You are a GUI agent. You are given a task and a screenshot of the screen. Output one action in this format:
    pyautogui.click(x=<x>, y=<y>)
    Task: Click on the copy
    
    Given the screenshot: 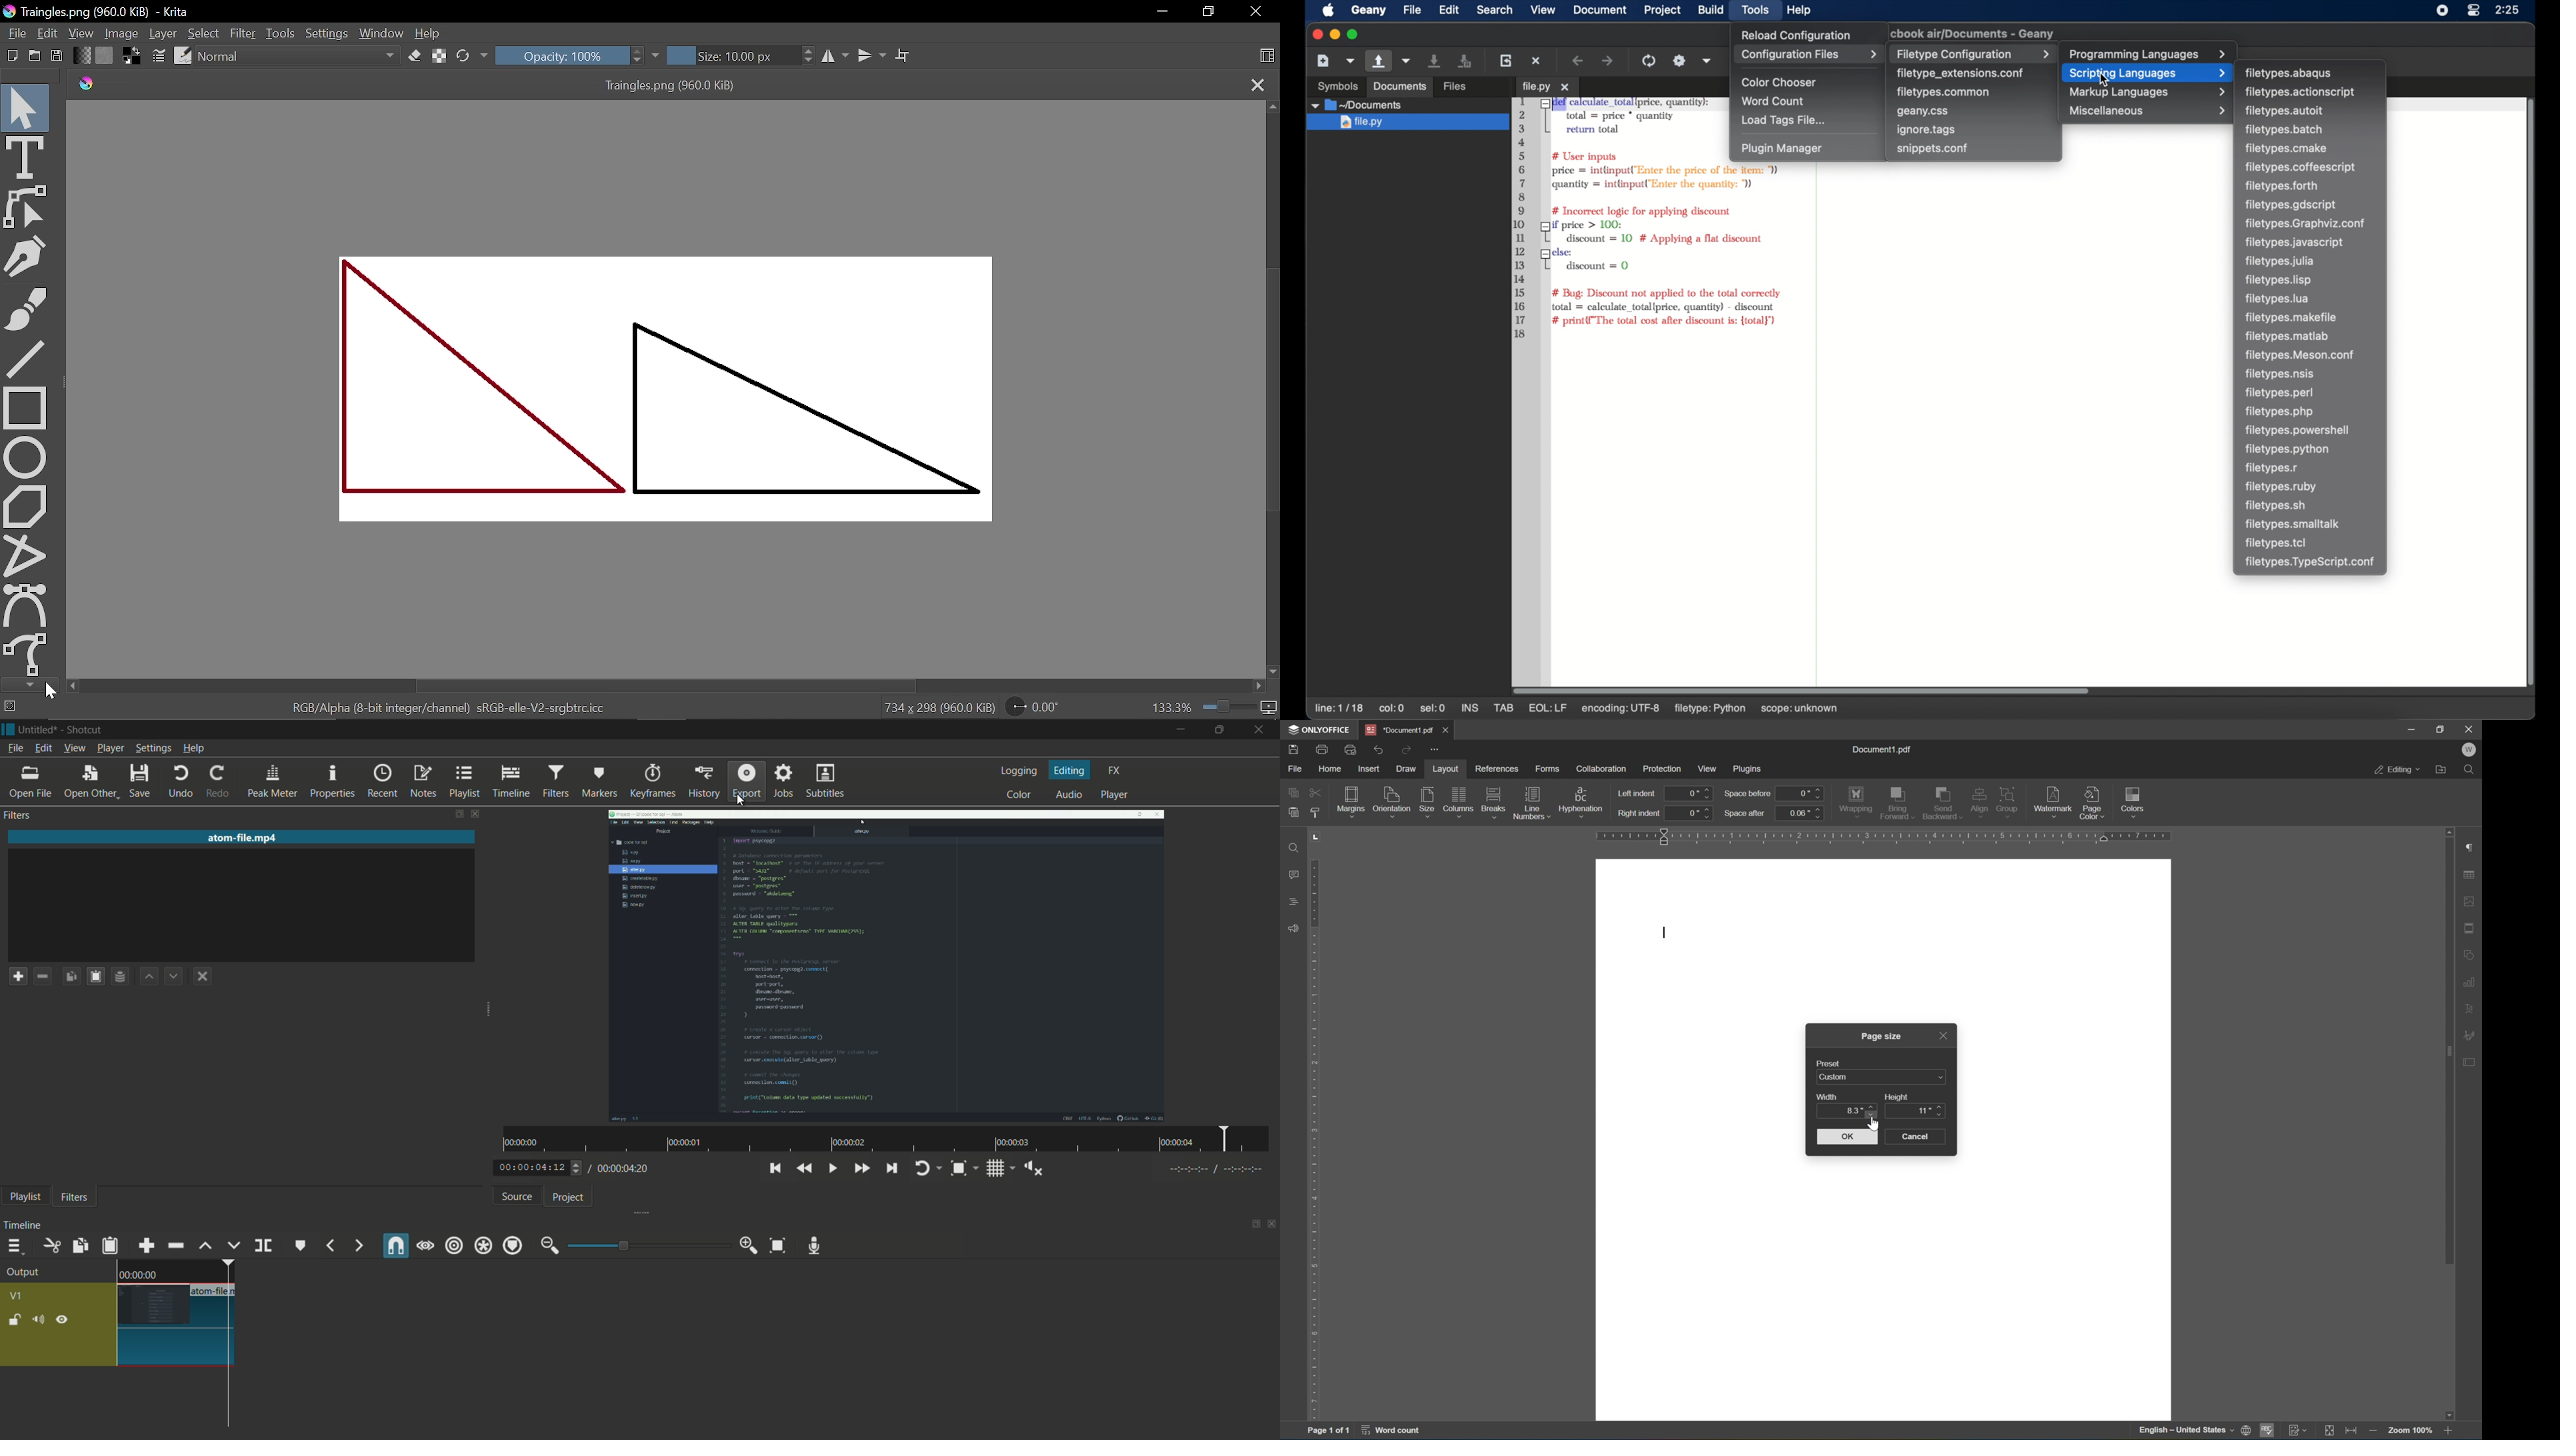 What is the action you would take?
    pyautogui.click(x=77, y=1245)
    